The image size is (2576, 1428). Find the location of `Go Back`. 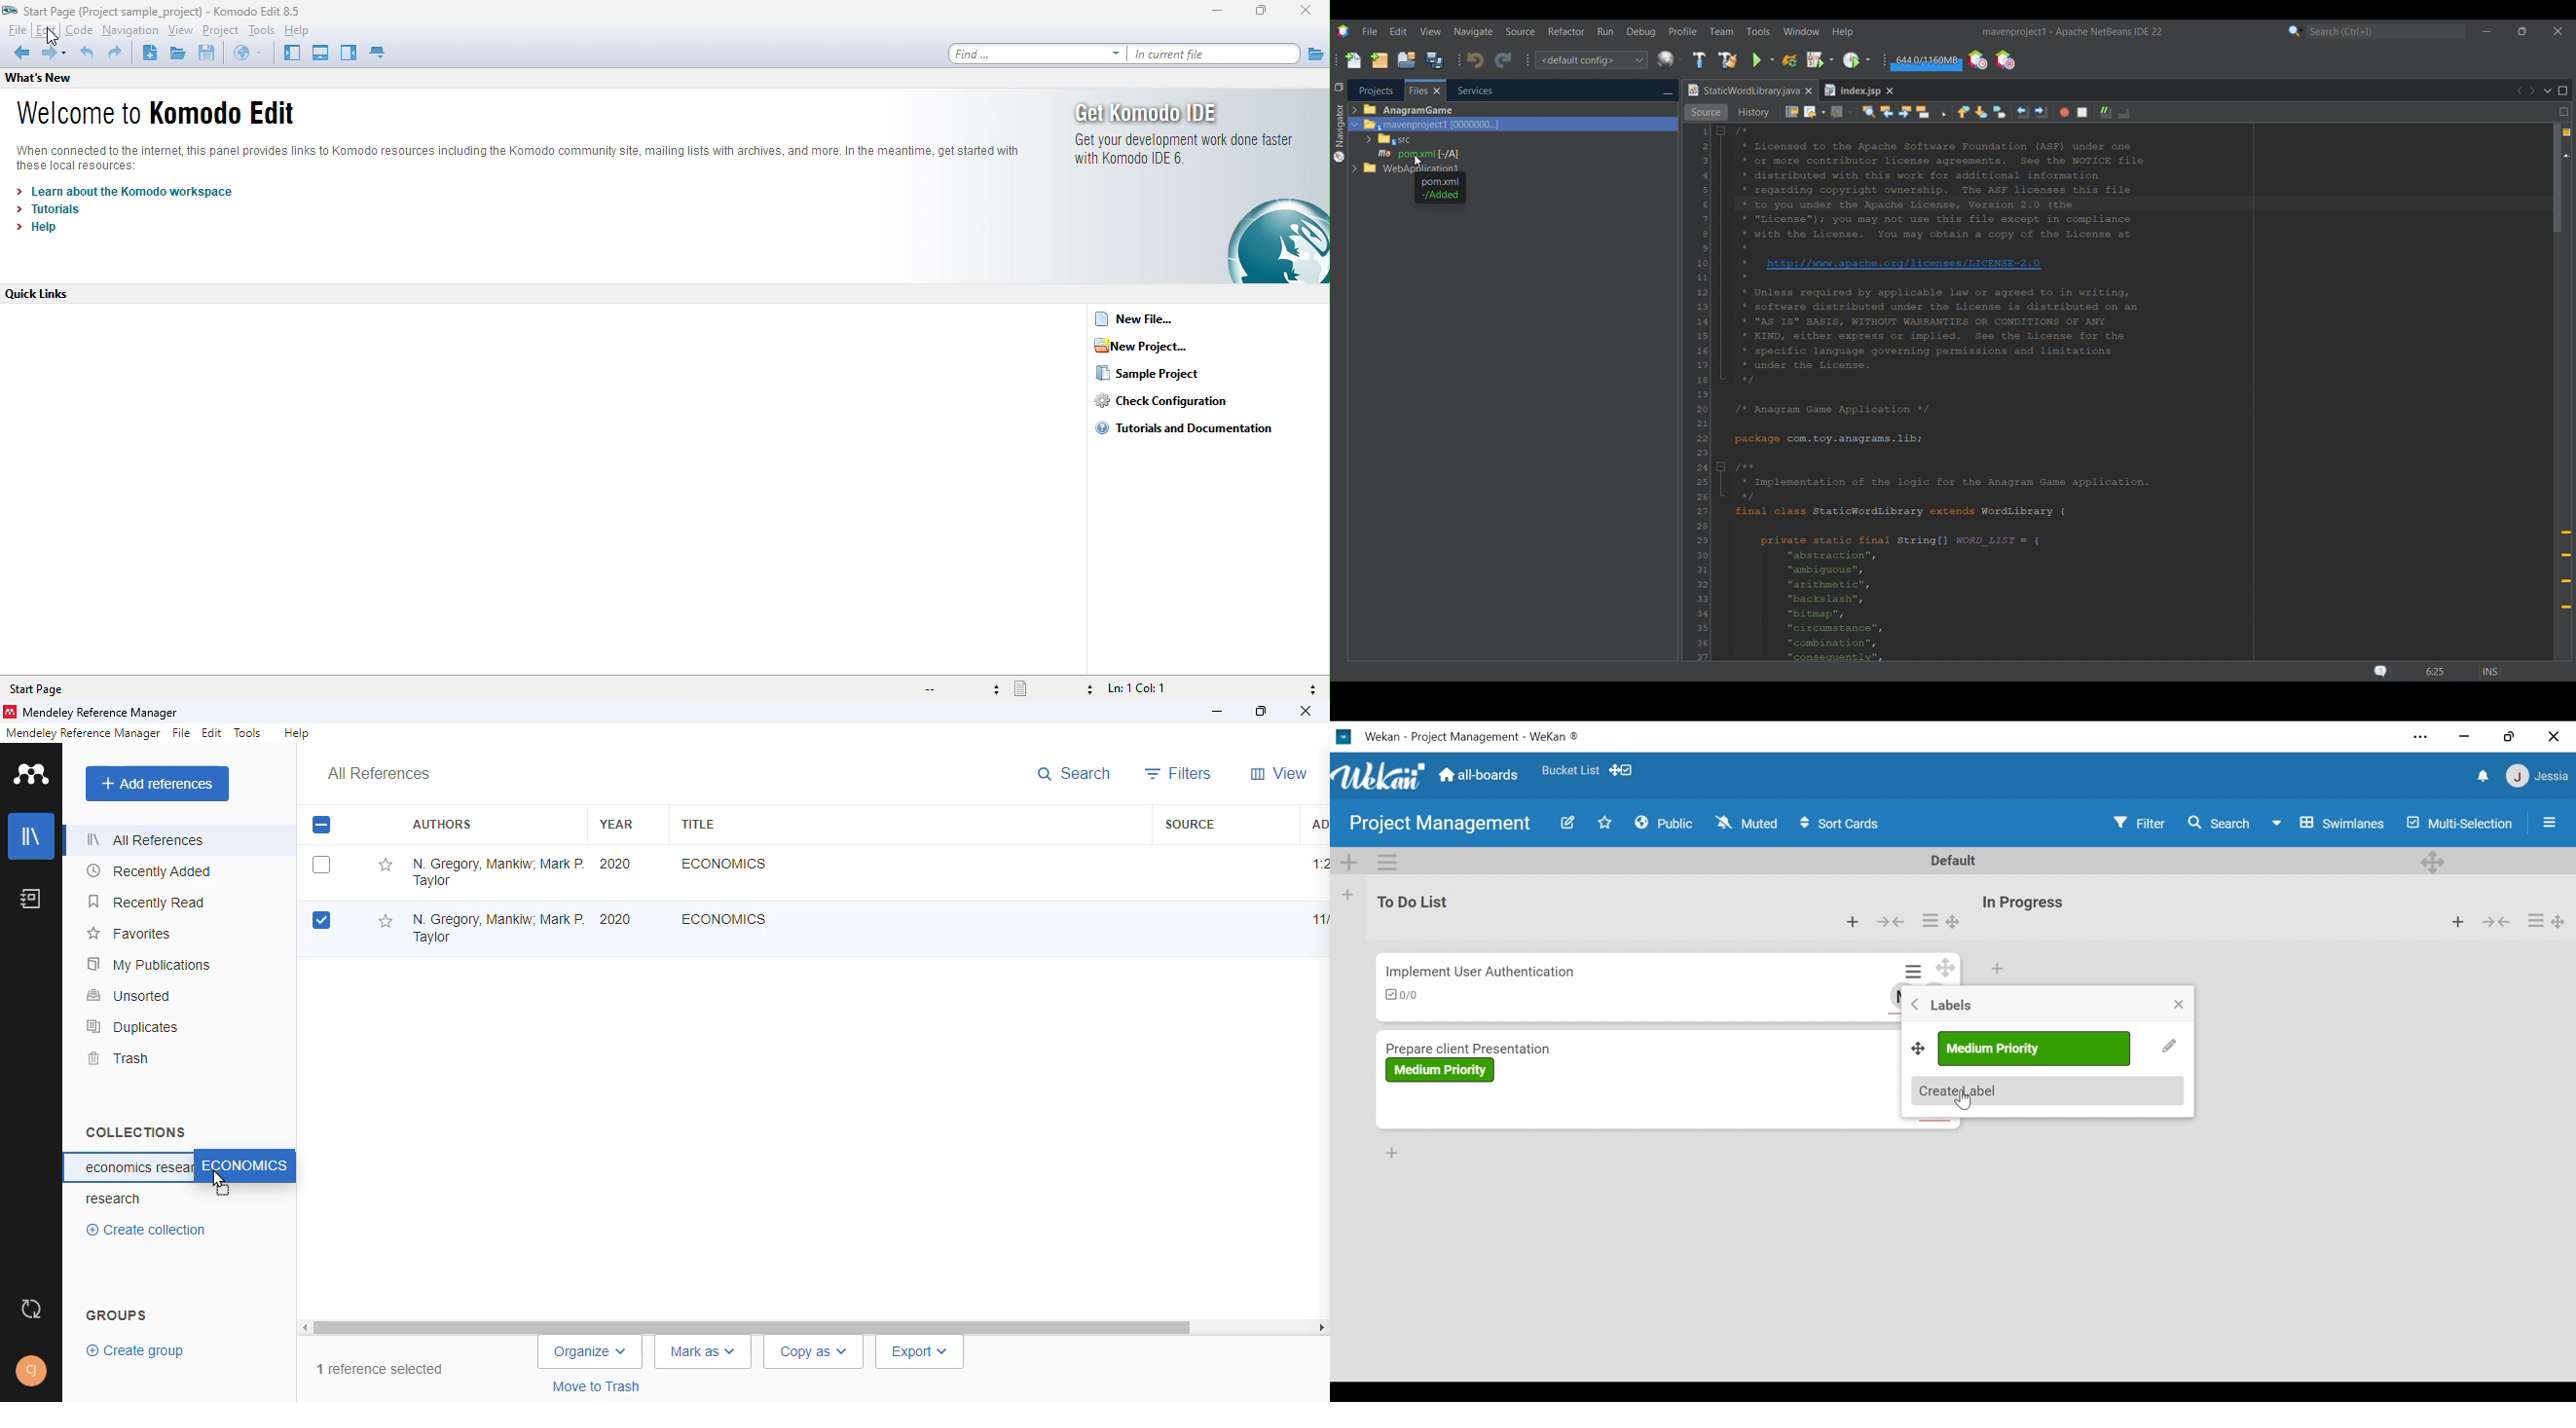

Go Back is located at coordinates (1913, 1003).